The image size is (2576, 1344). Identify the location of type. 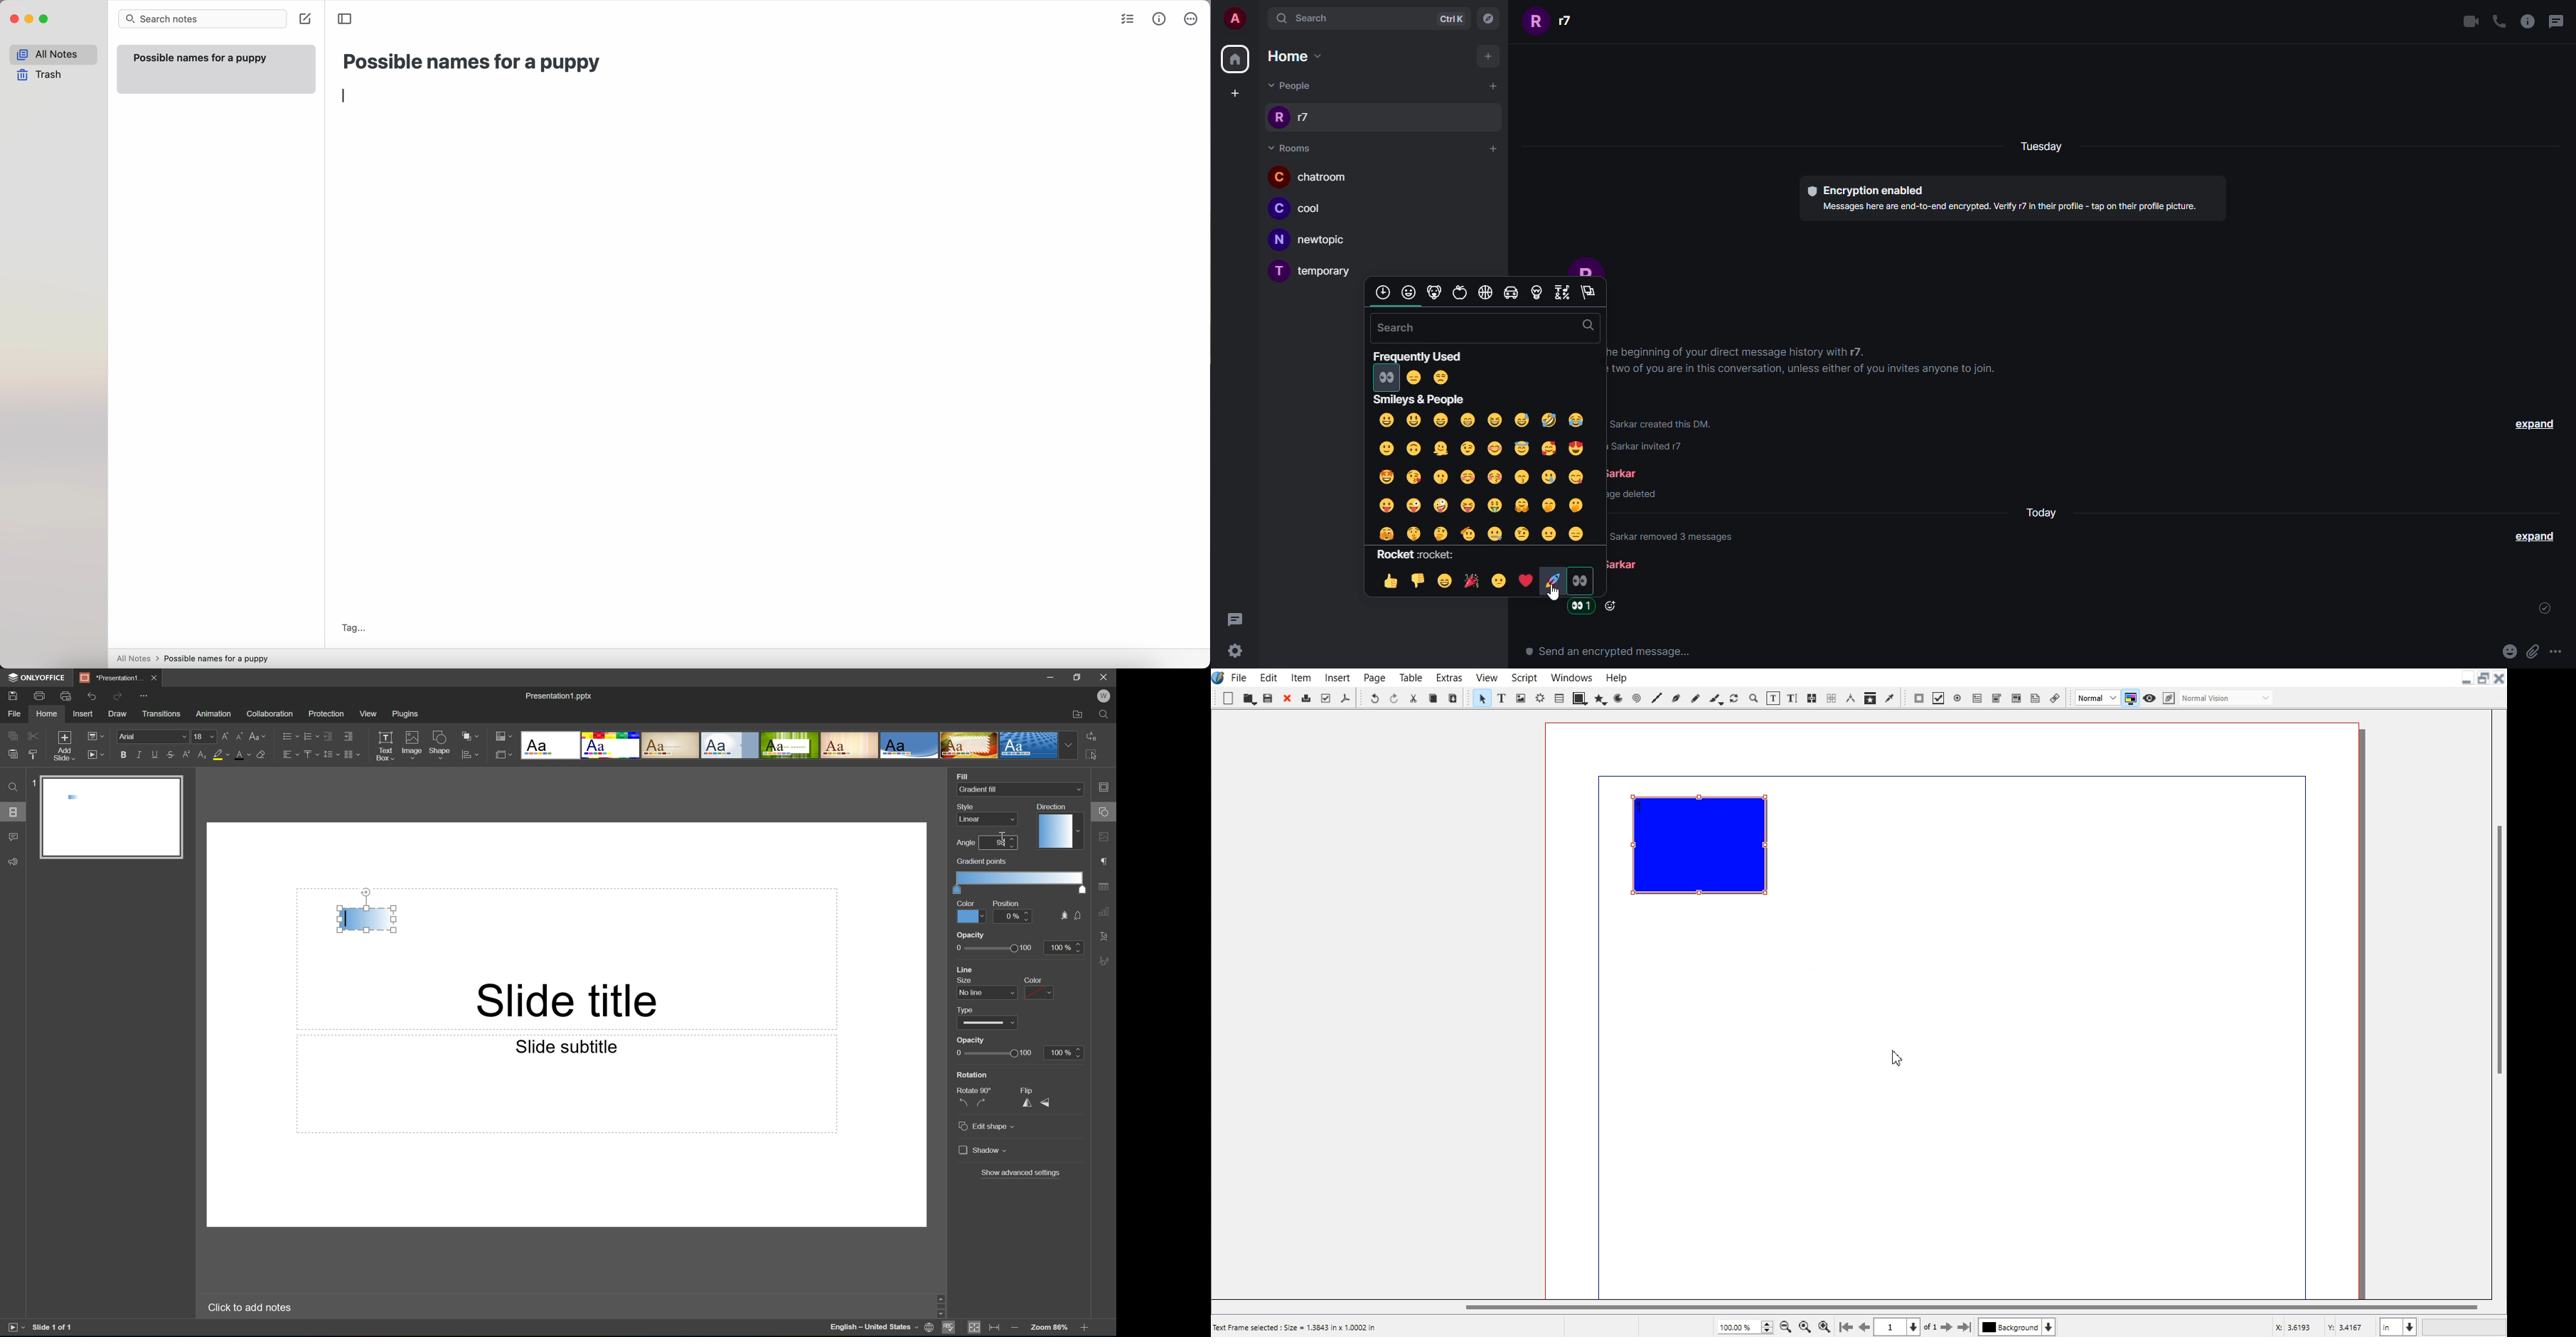
(969, 1009).